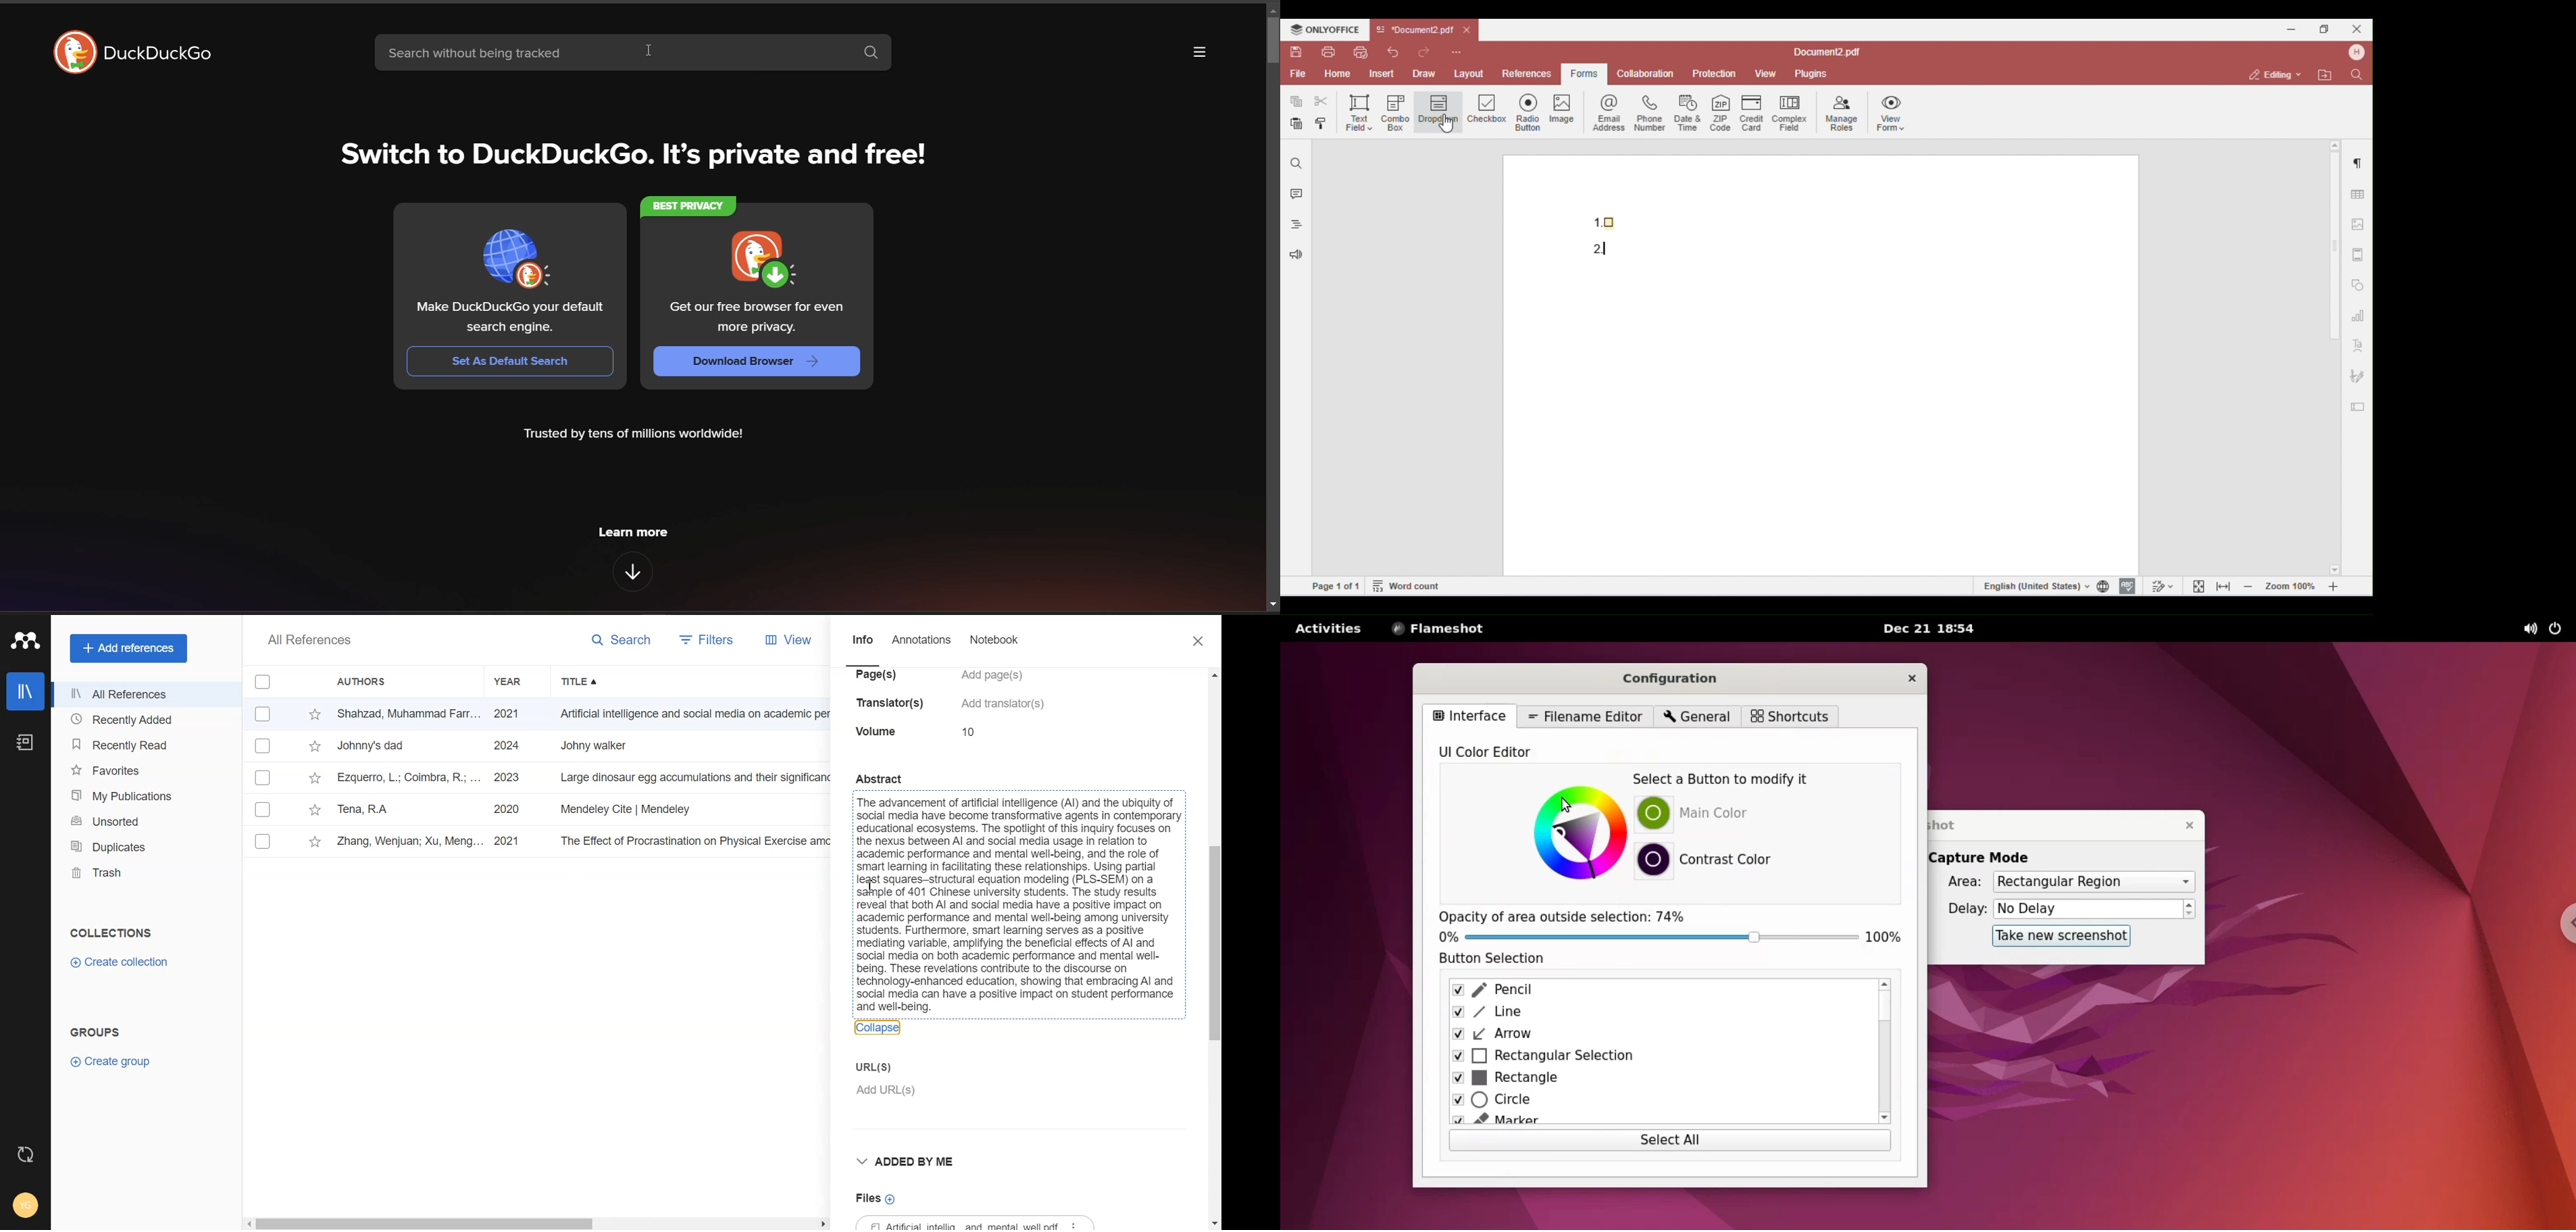  Describe the element at coordinates (137, 821) in the screenshot. I see `Unsorted` at that location.